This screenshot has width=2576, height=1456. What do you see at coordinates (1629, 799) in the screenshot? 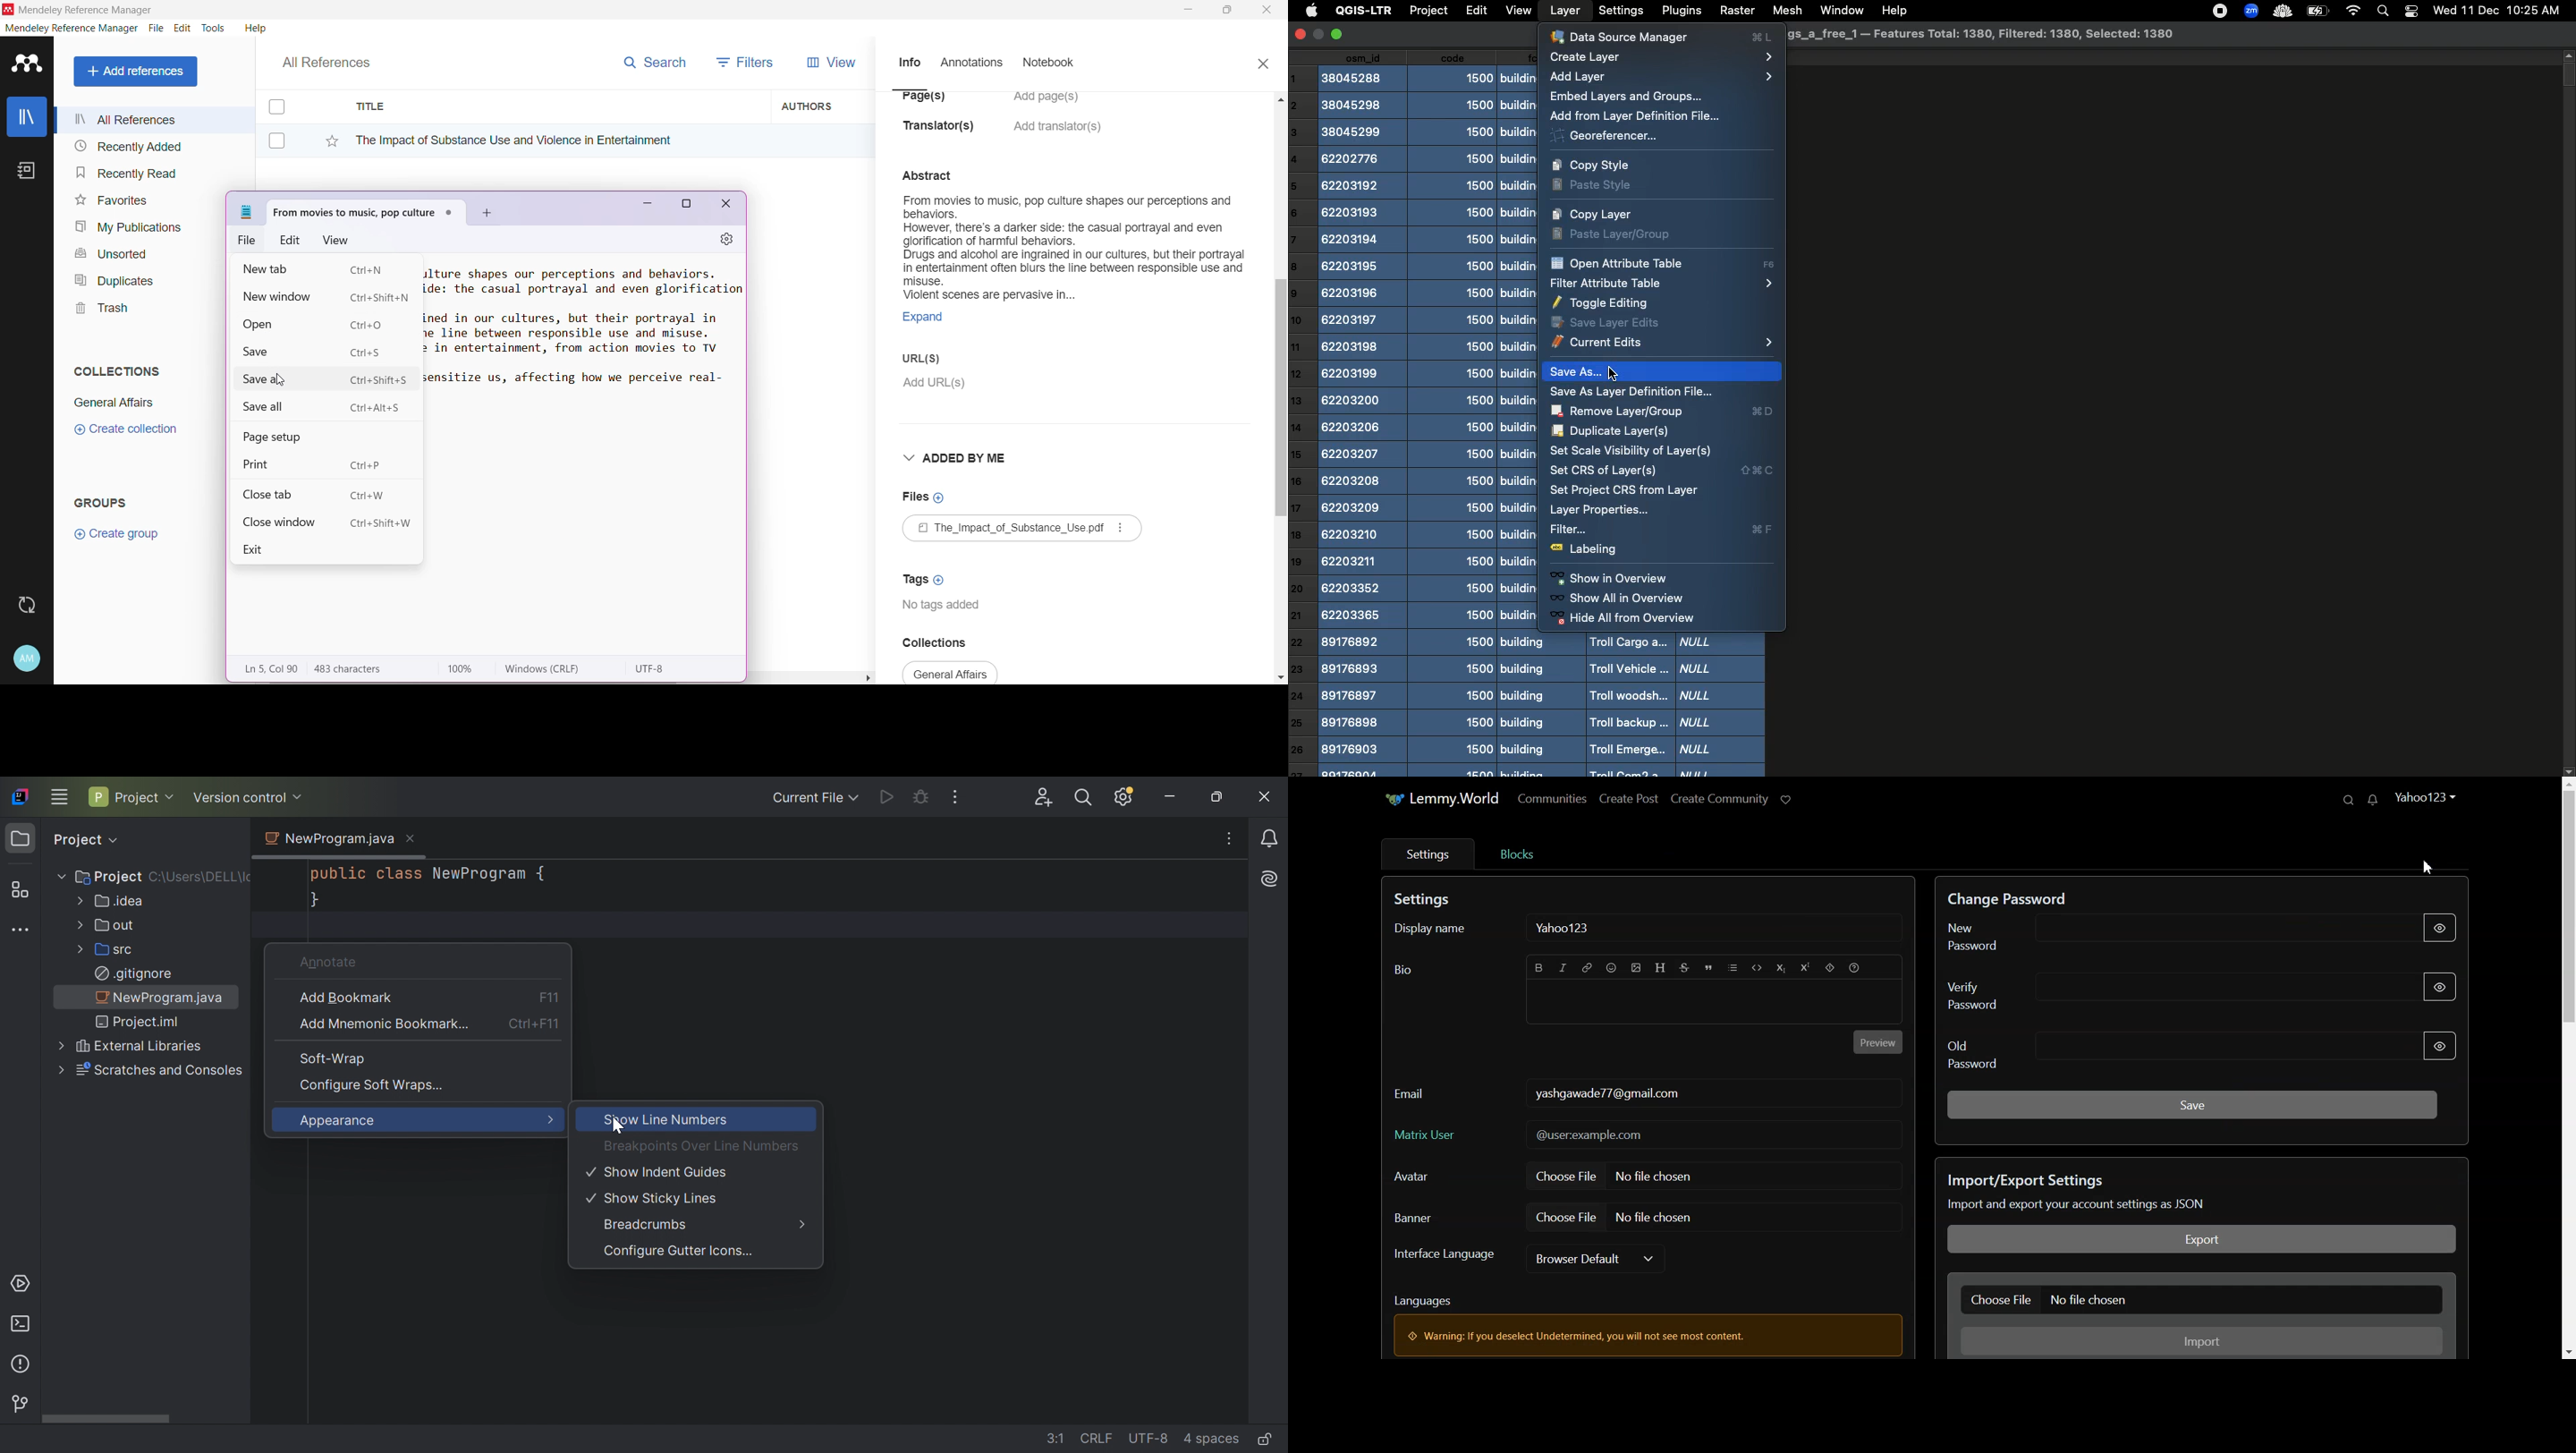
I see `Create Post` at bounding box center [1629, 799].